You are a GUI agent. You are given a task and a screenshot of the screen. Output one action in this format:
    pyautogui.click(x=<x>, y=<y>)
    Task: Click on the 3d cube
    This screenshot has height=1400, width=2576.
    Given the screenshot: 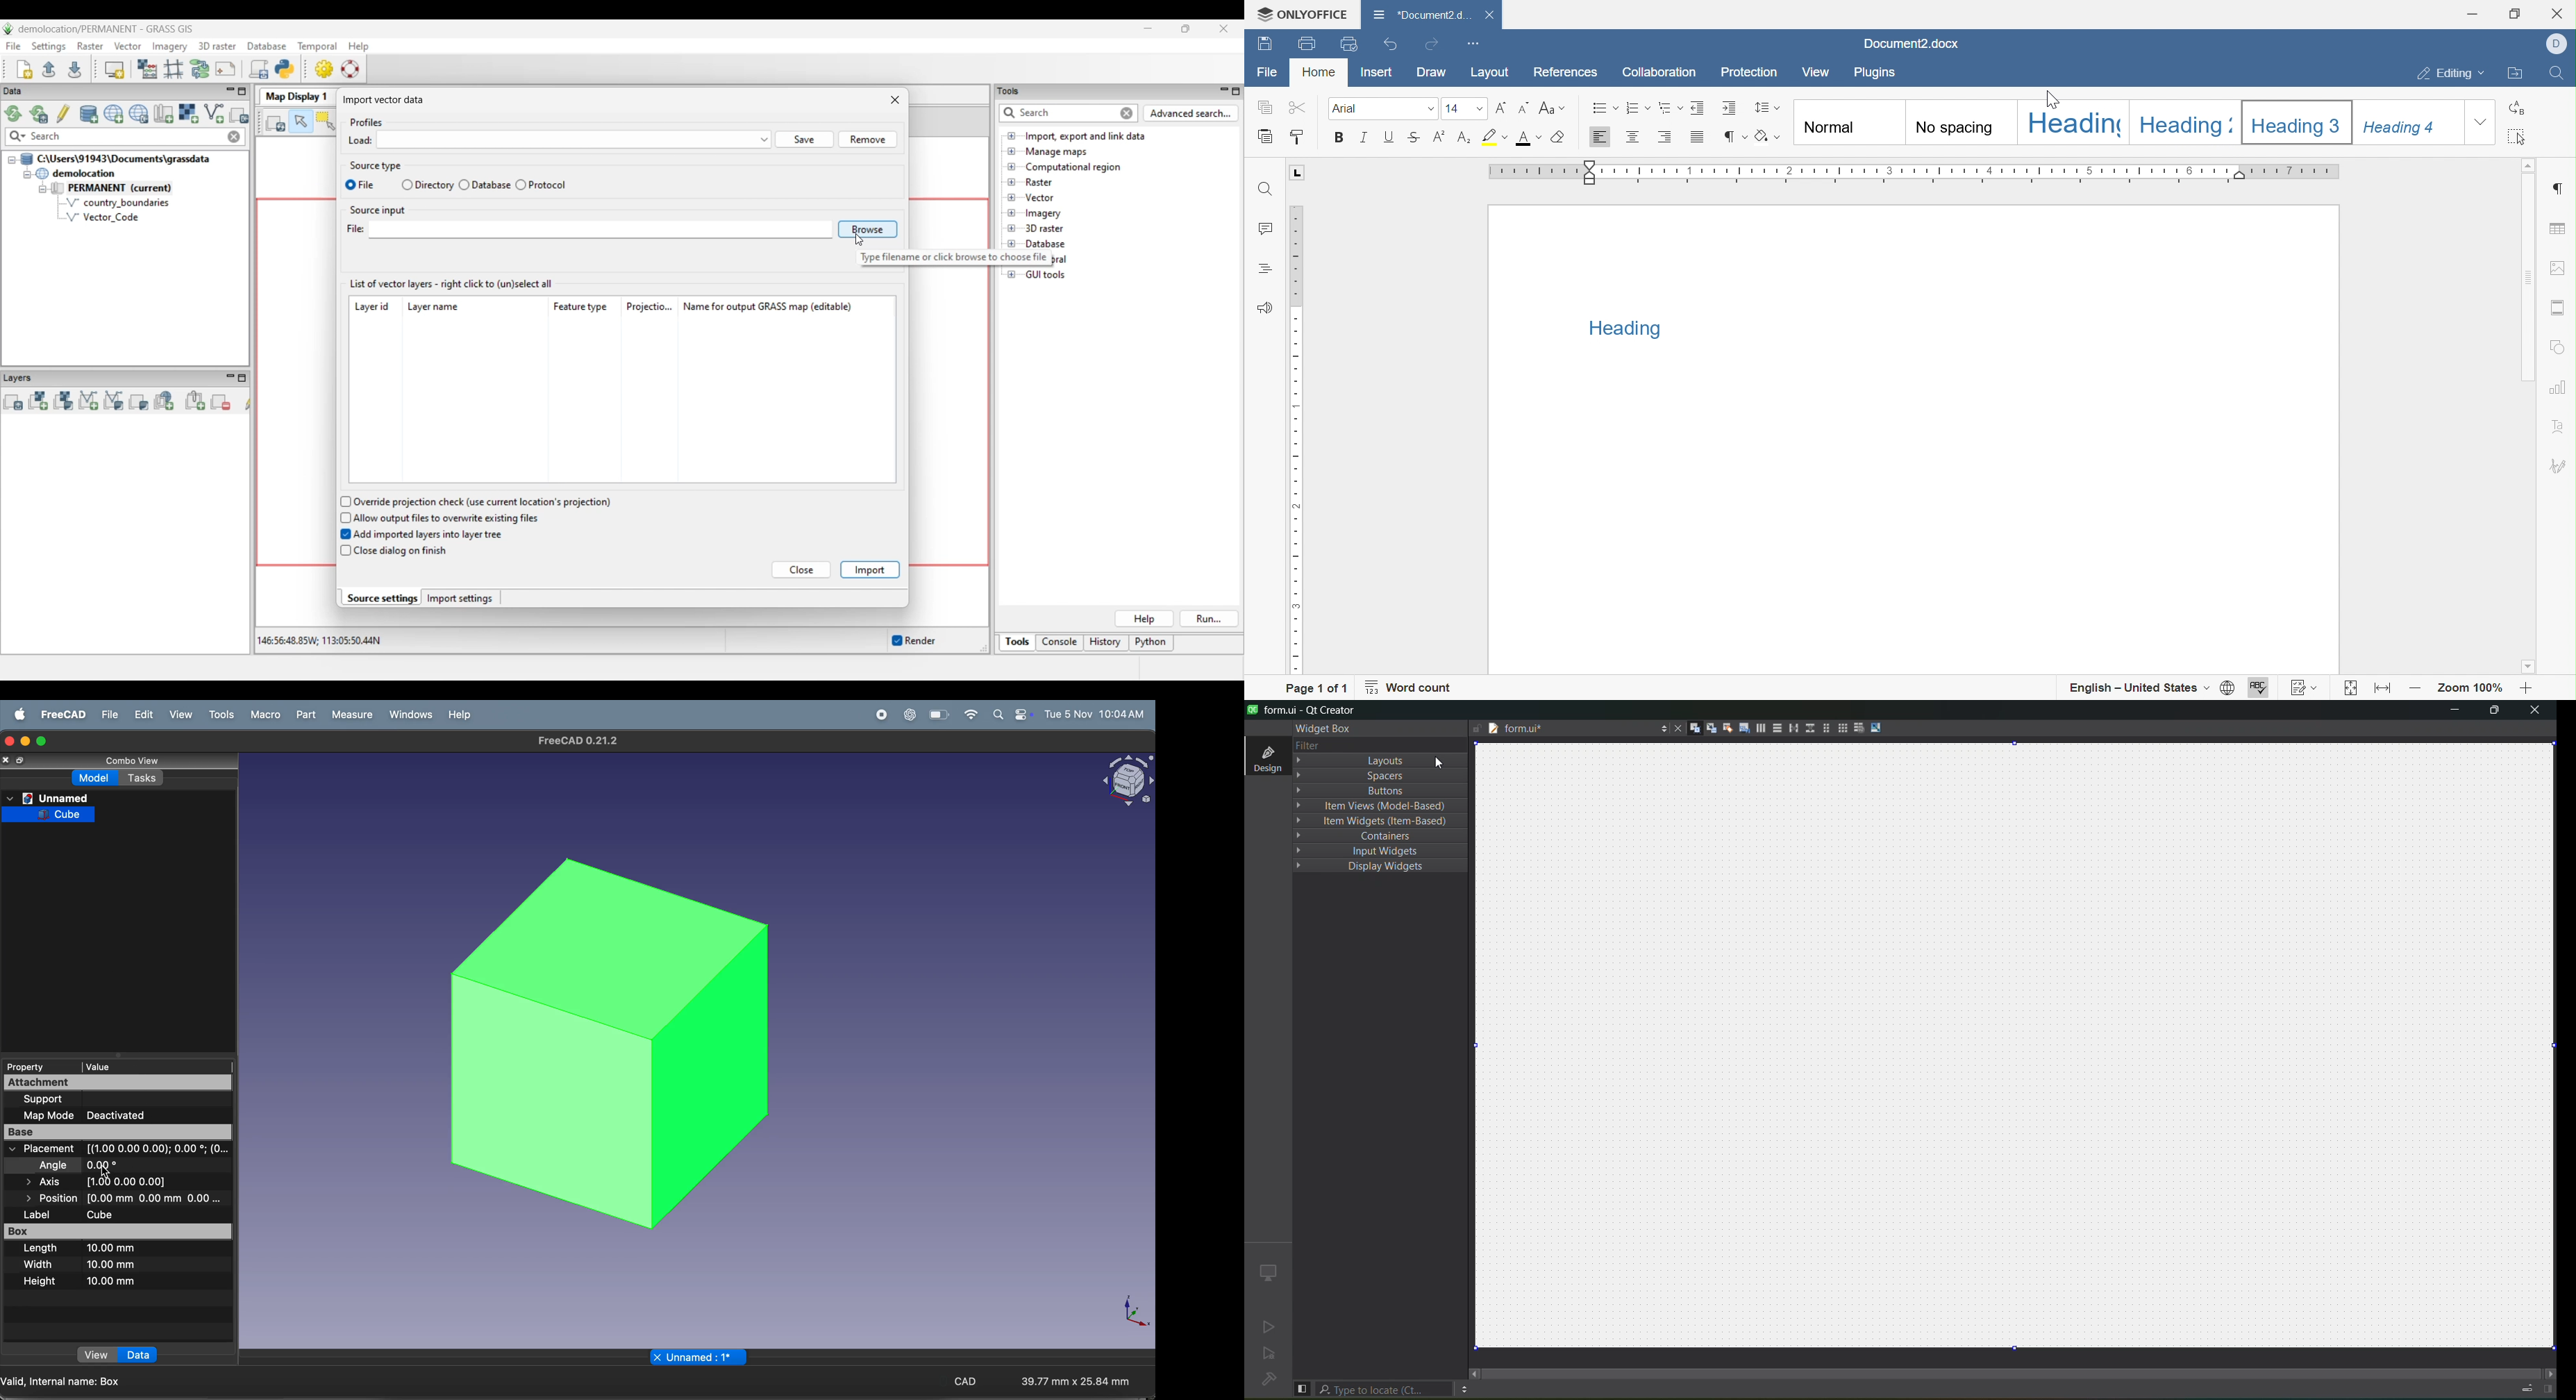 What is the action you would take?
    pyautogui.click(x=622, y=1030)
    